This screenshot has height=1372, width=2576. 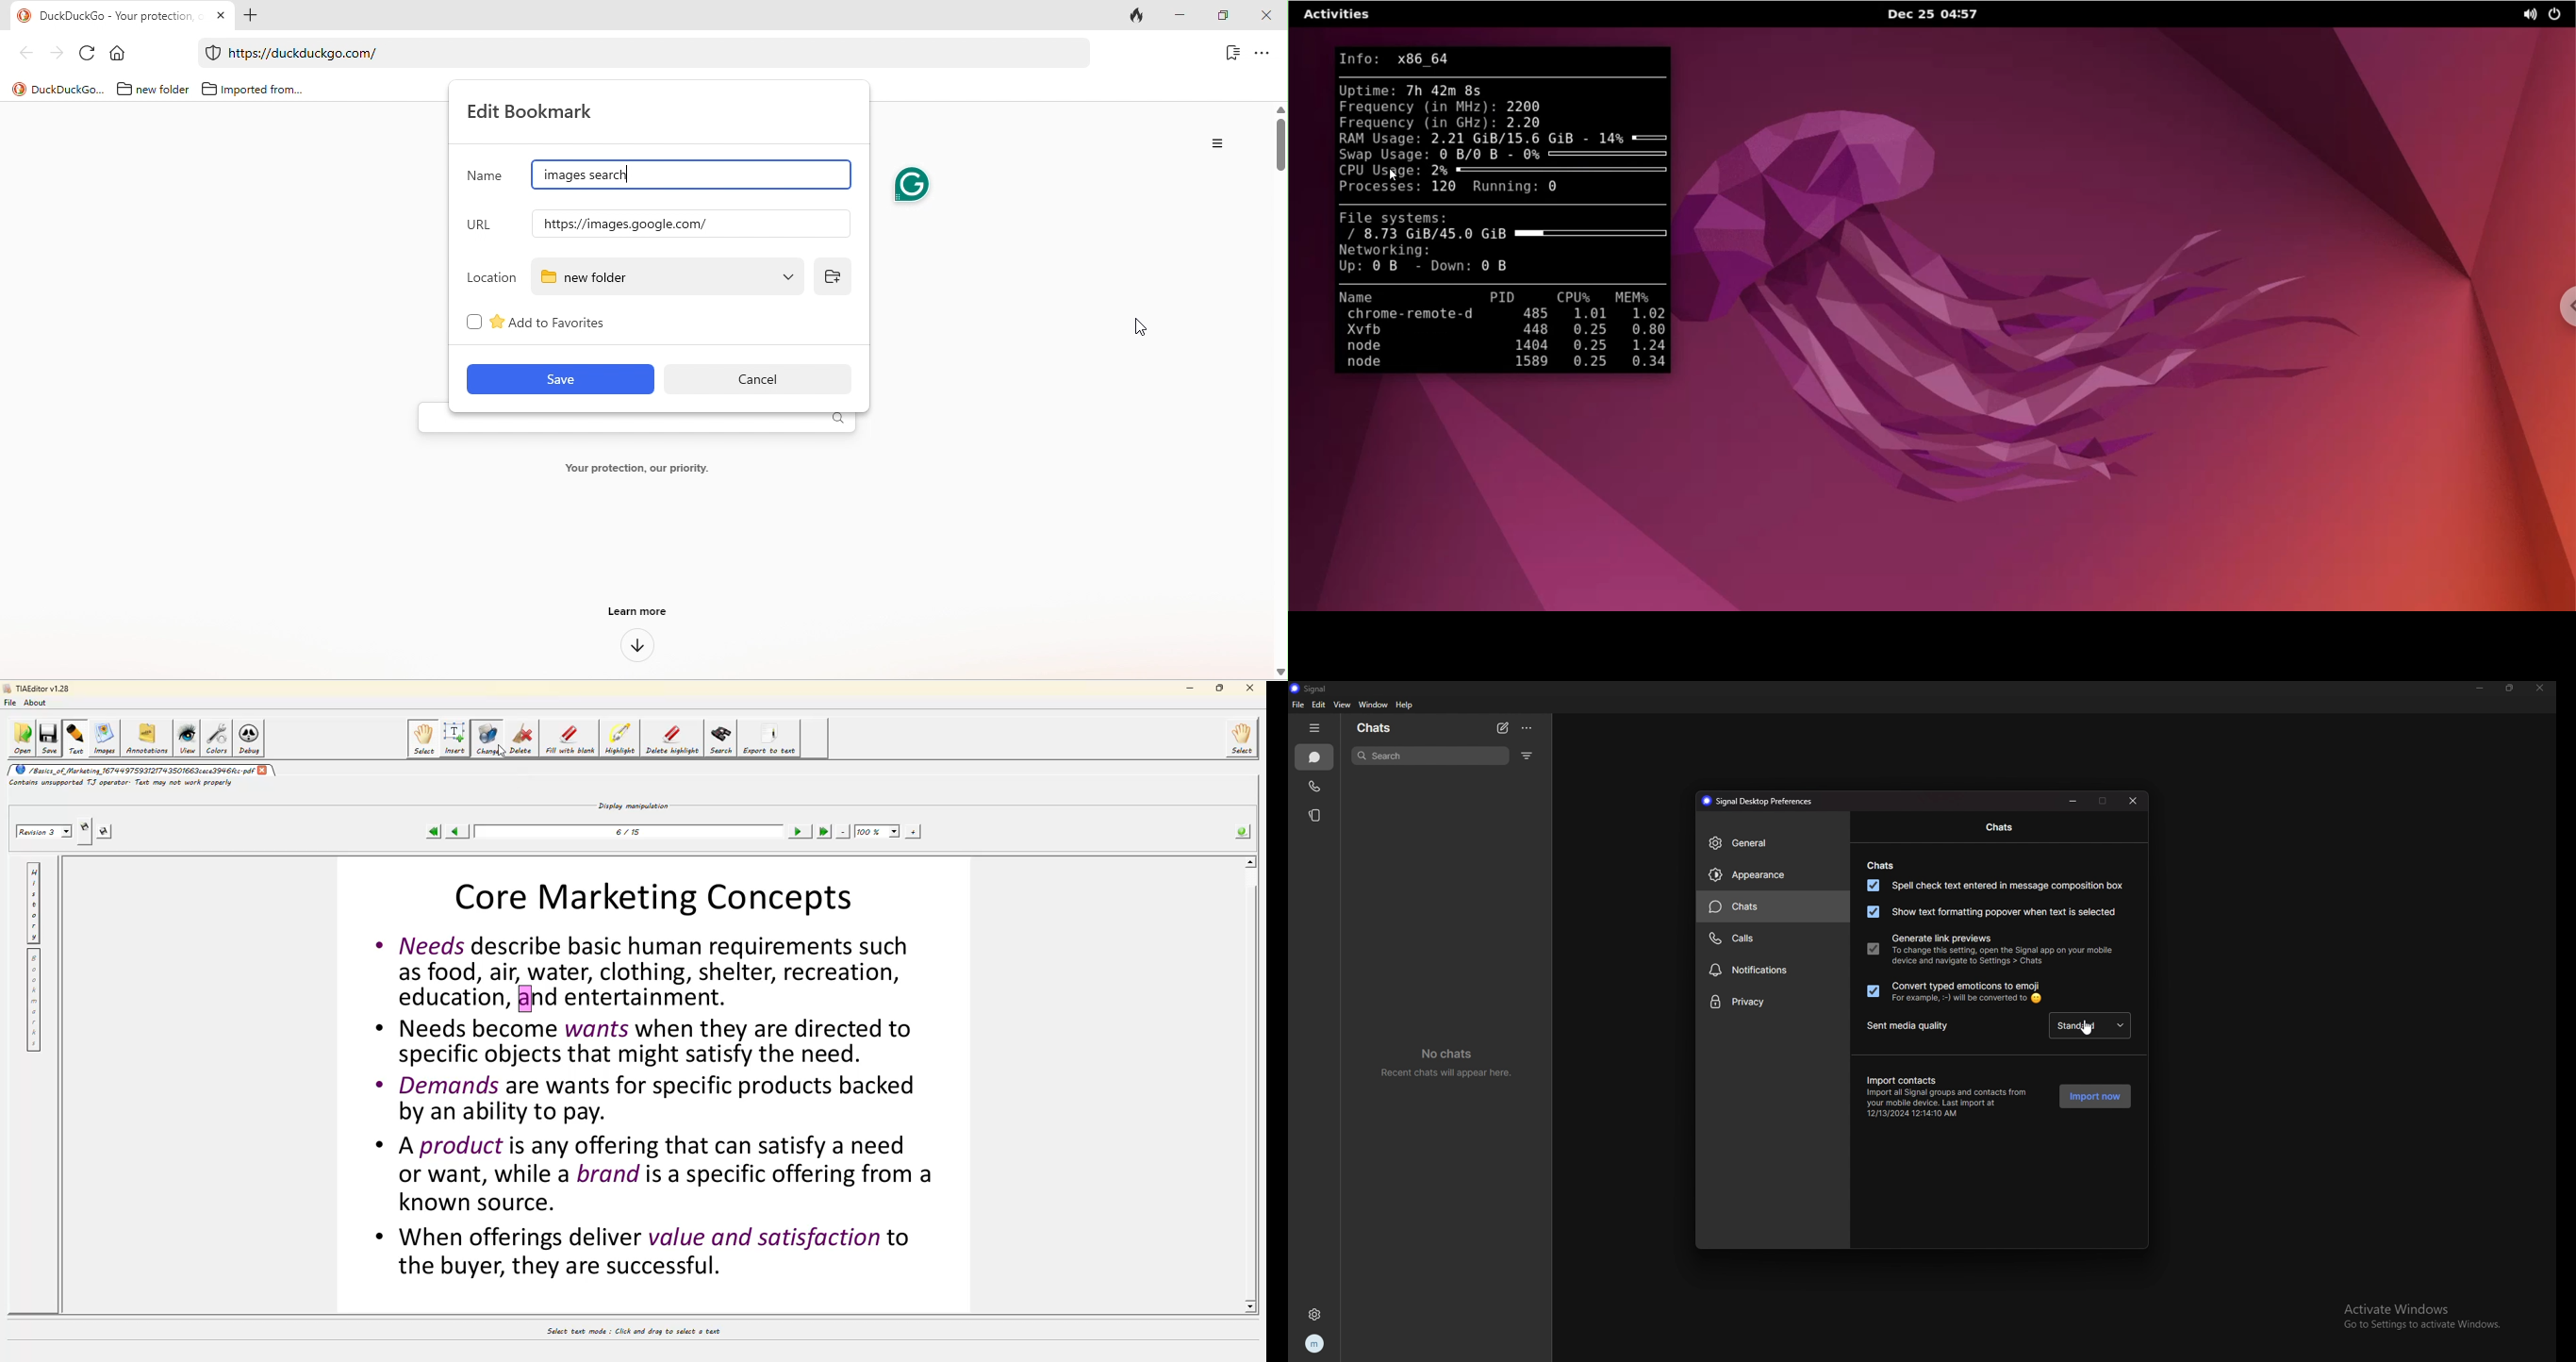 I want to click on recent chats will appear here, so click(x=1449, y=1061).